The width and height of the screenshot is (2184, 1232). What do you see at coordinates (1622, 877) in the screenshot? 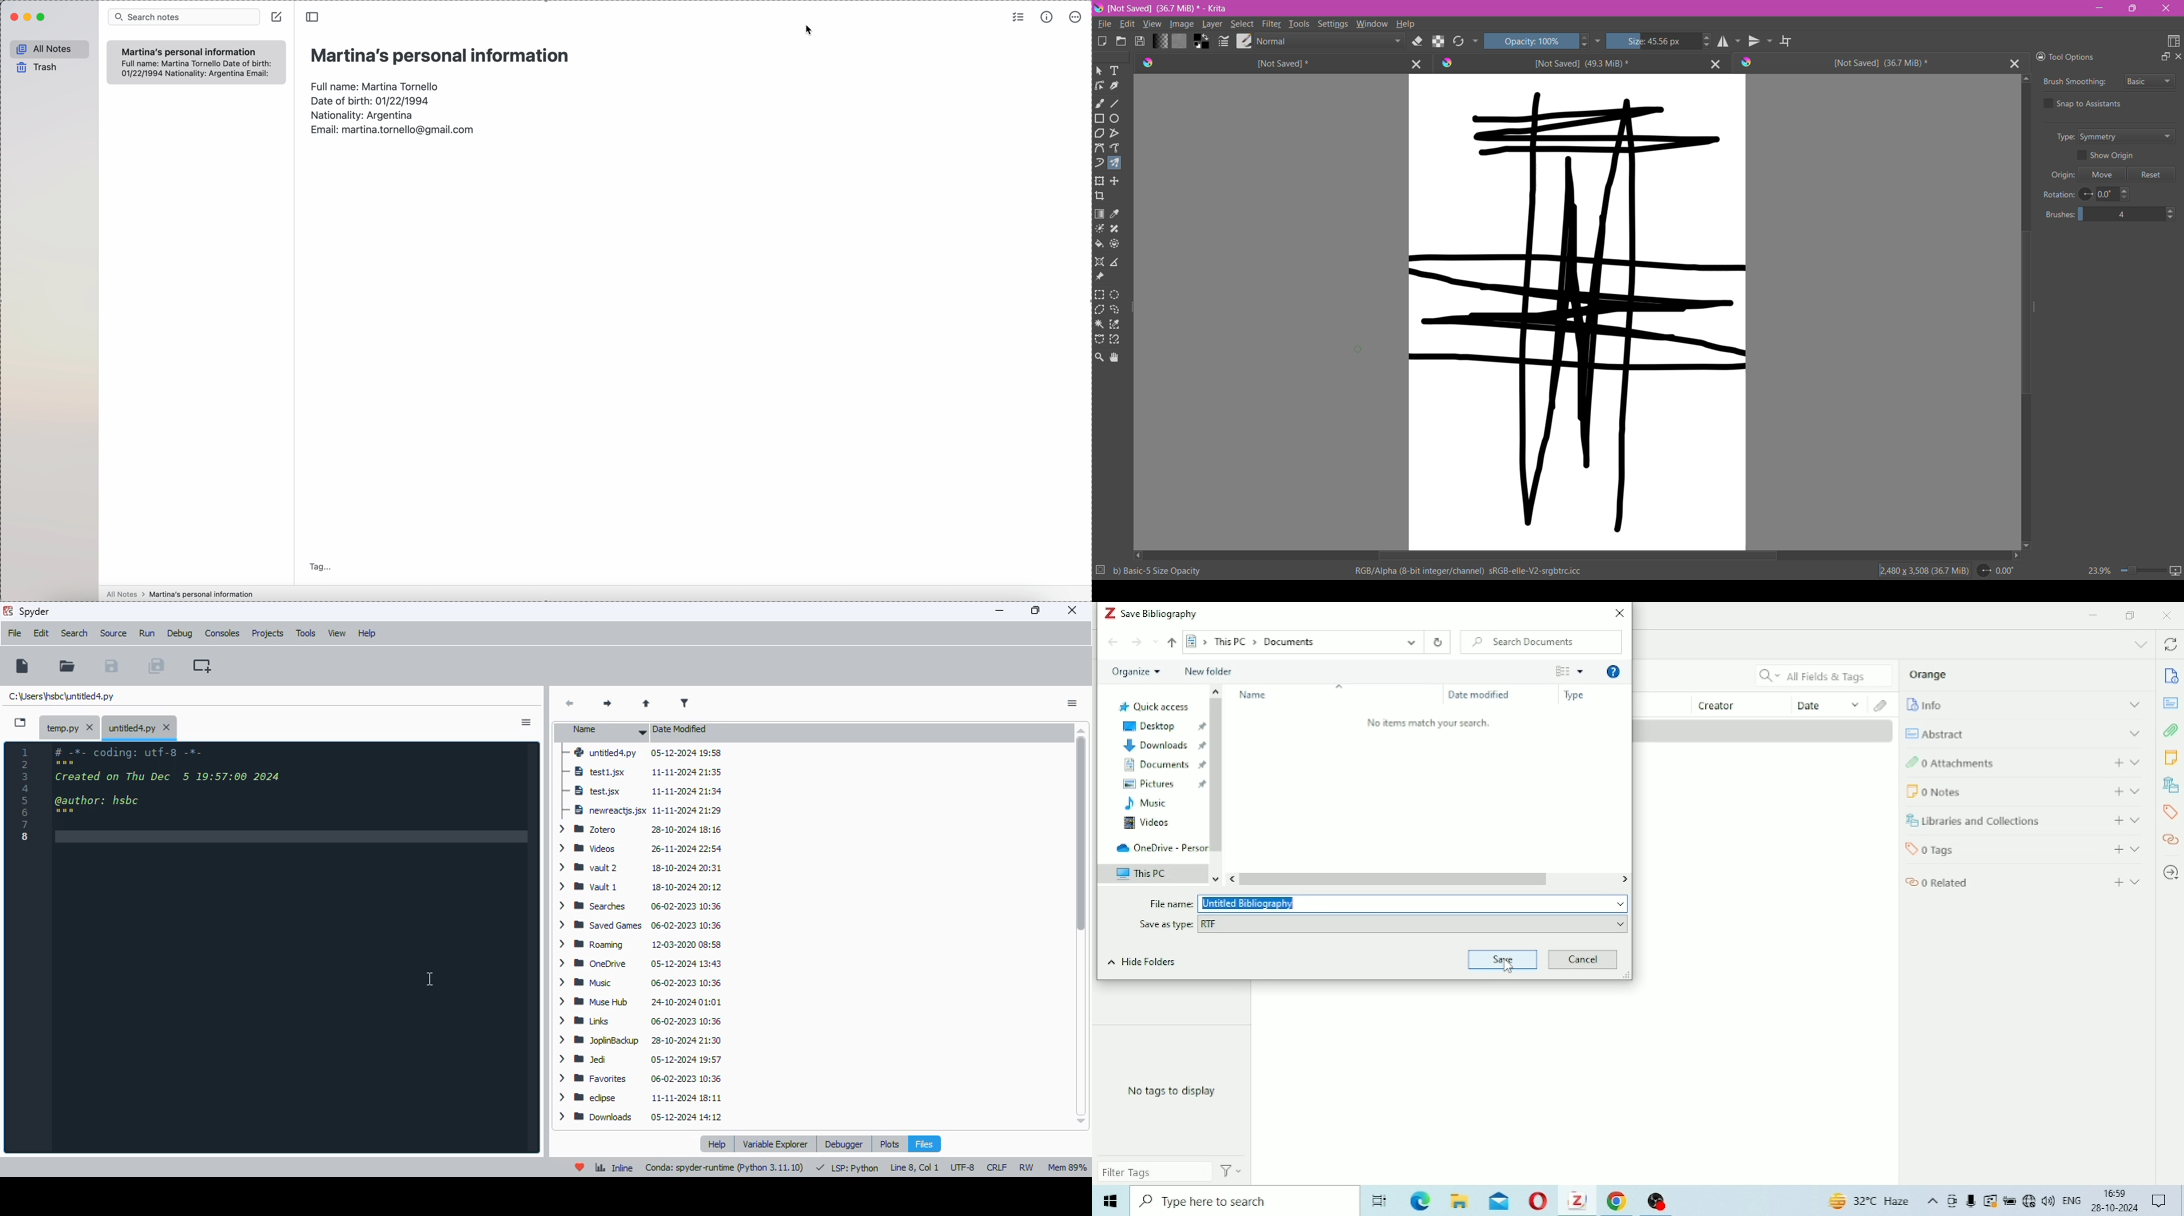
I see `Right` at bounding box center [1622, 877].